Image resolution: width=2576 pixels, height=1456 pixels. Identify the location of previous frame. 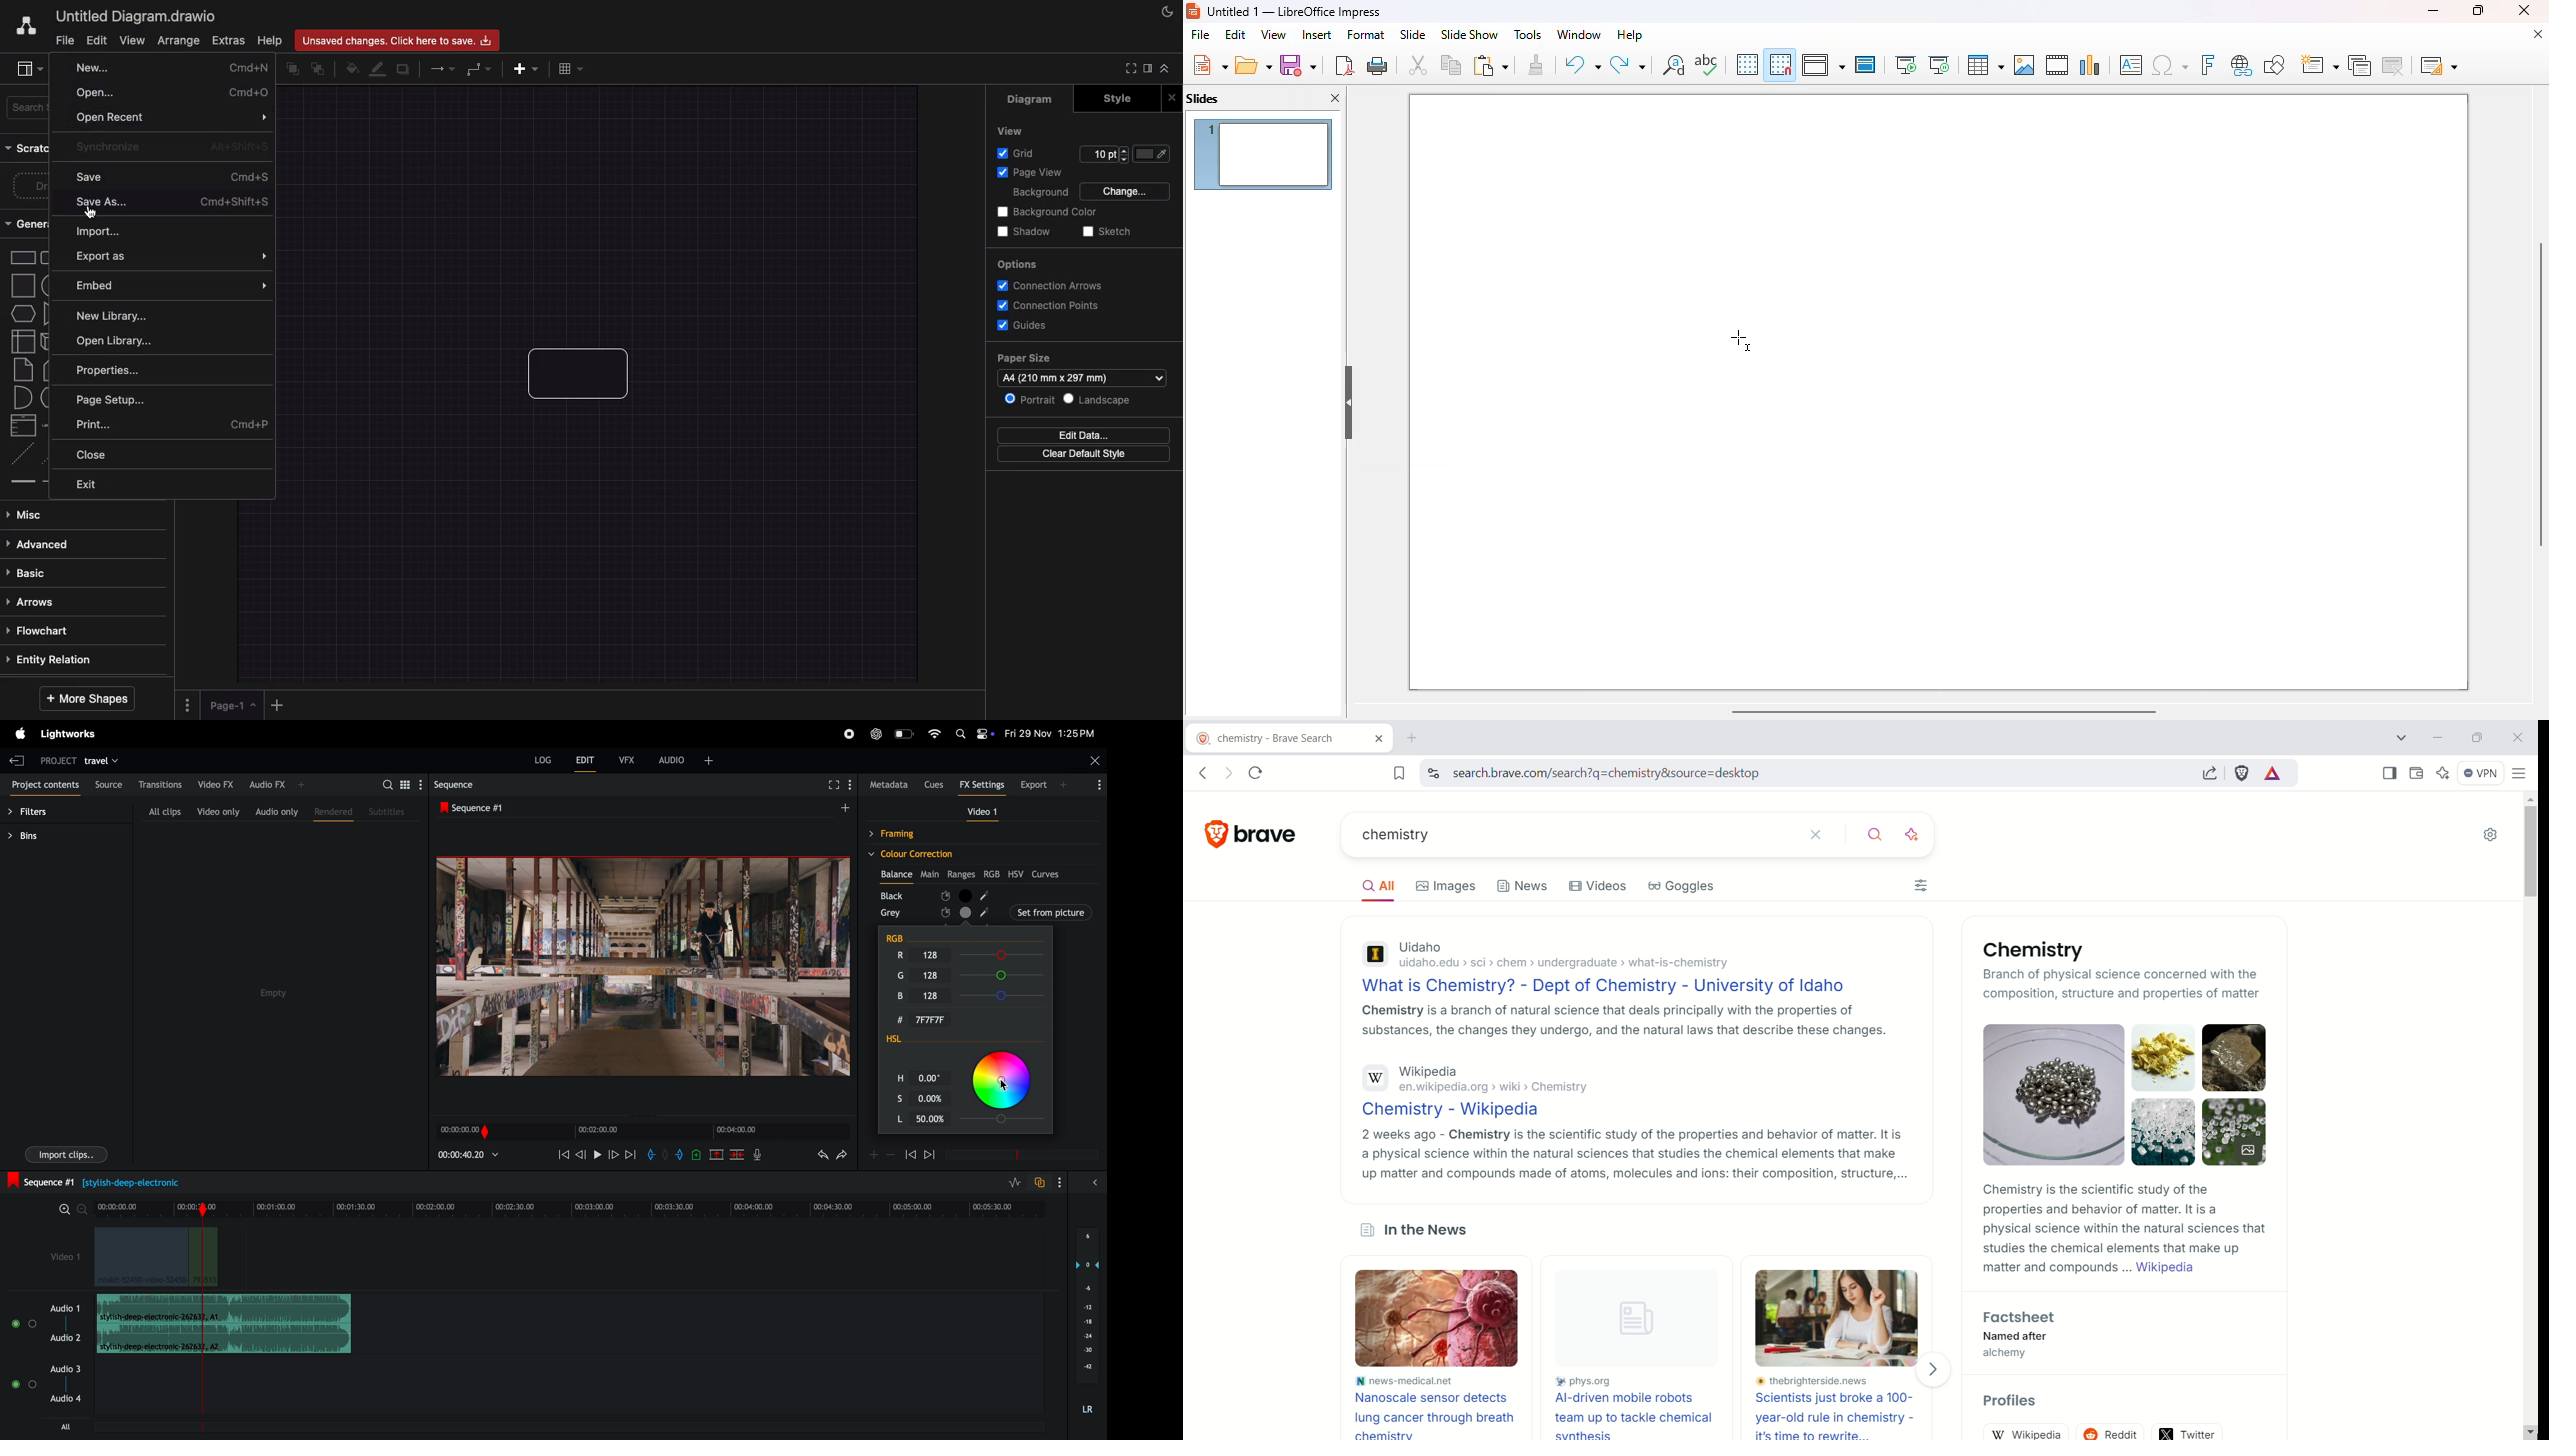
(583, 1153).